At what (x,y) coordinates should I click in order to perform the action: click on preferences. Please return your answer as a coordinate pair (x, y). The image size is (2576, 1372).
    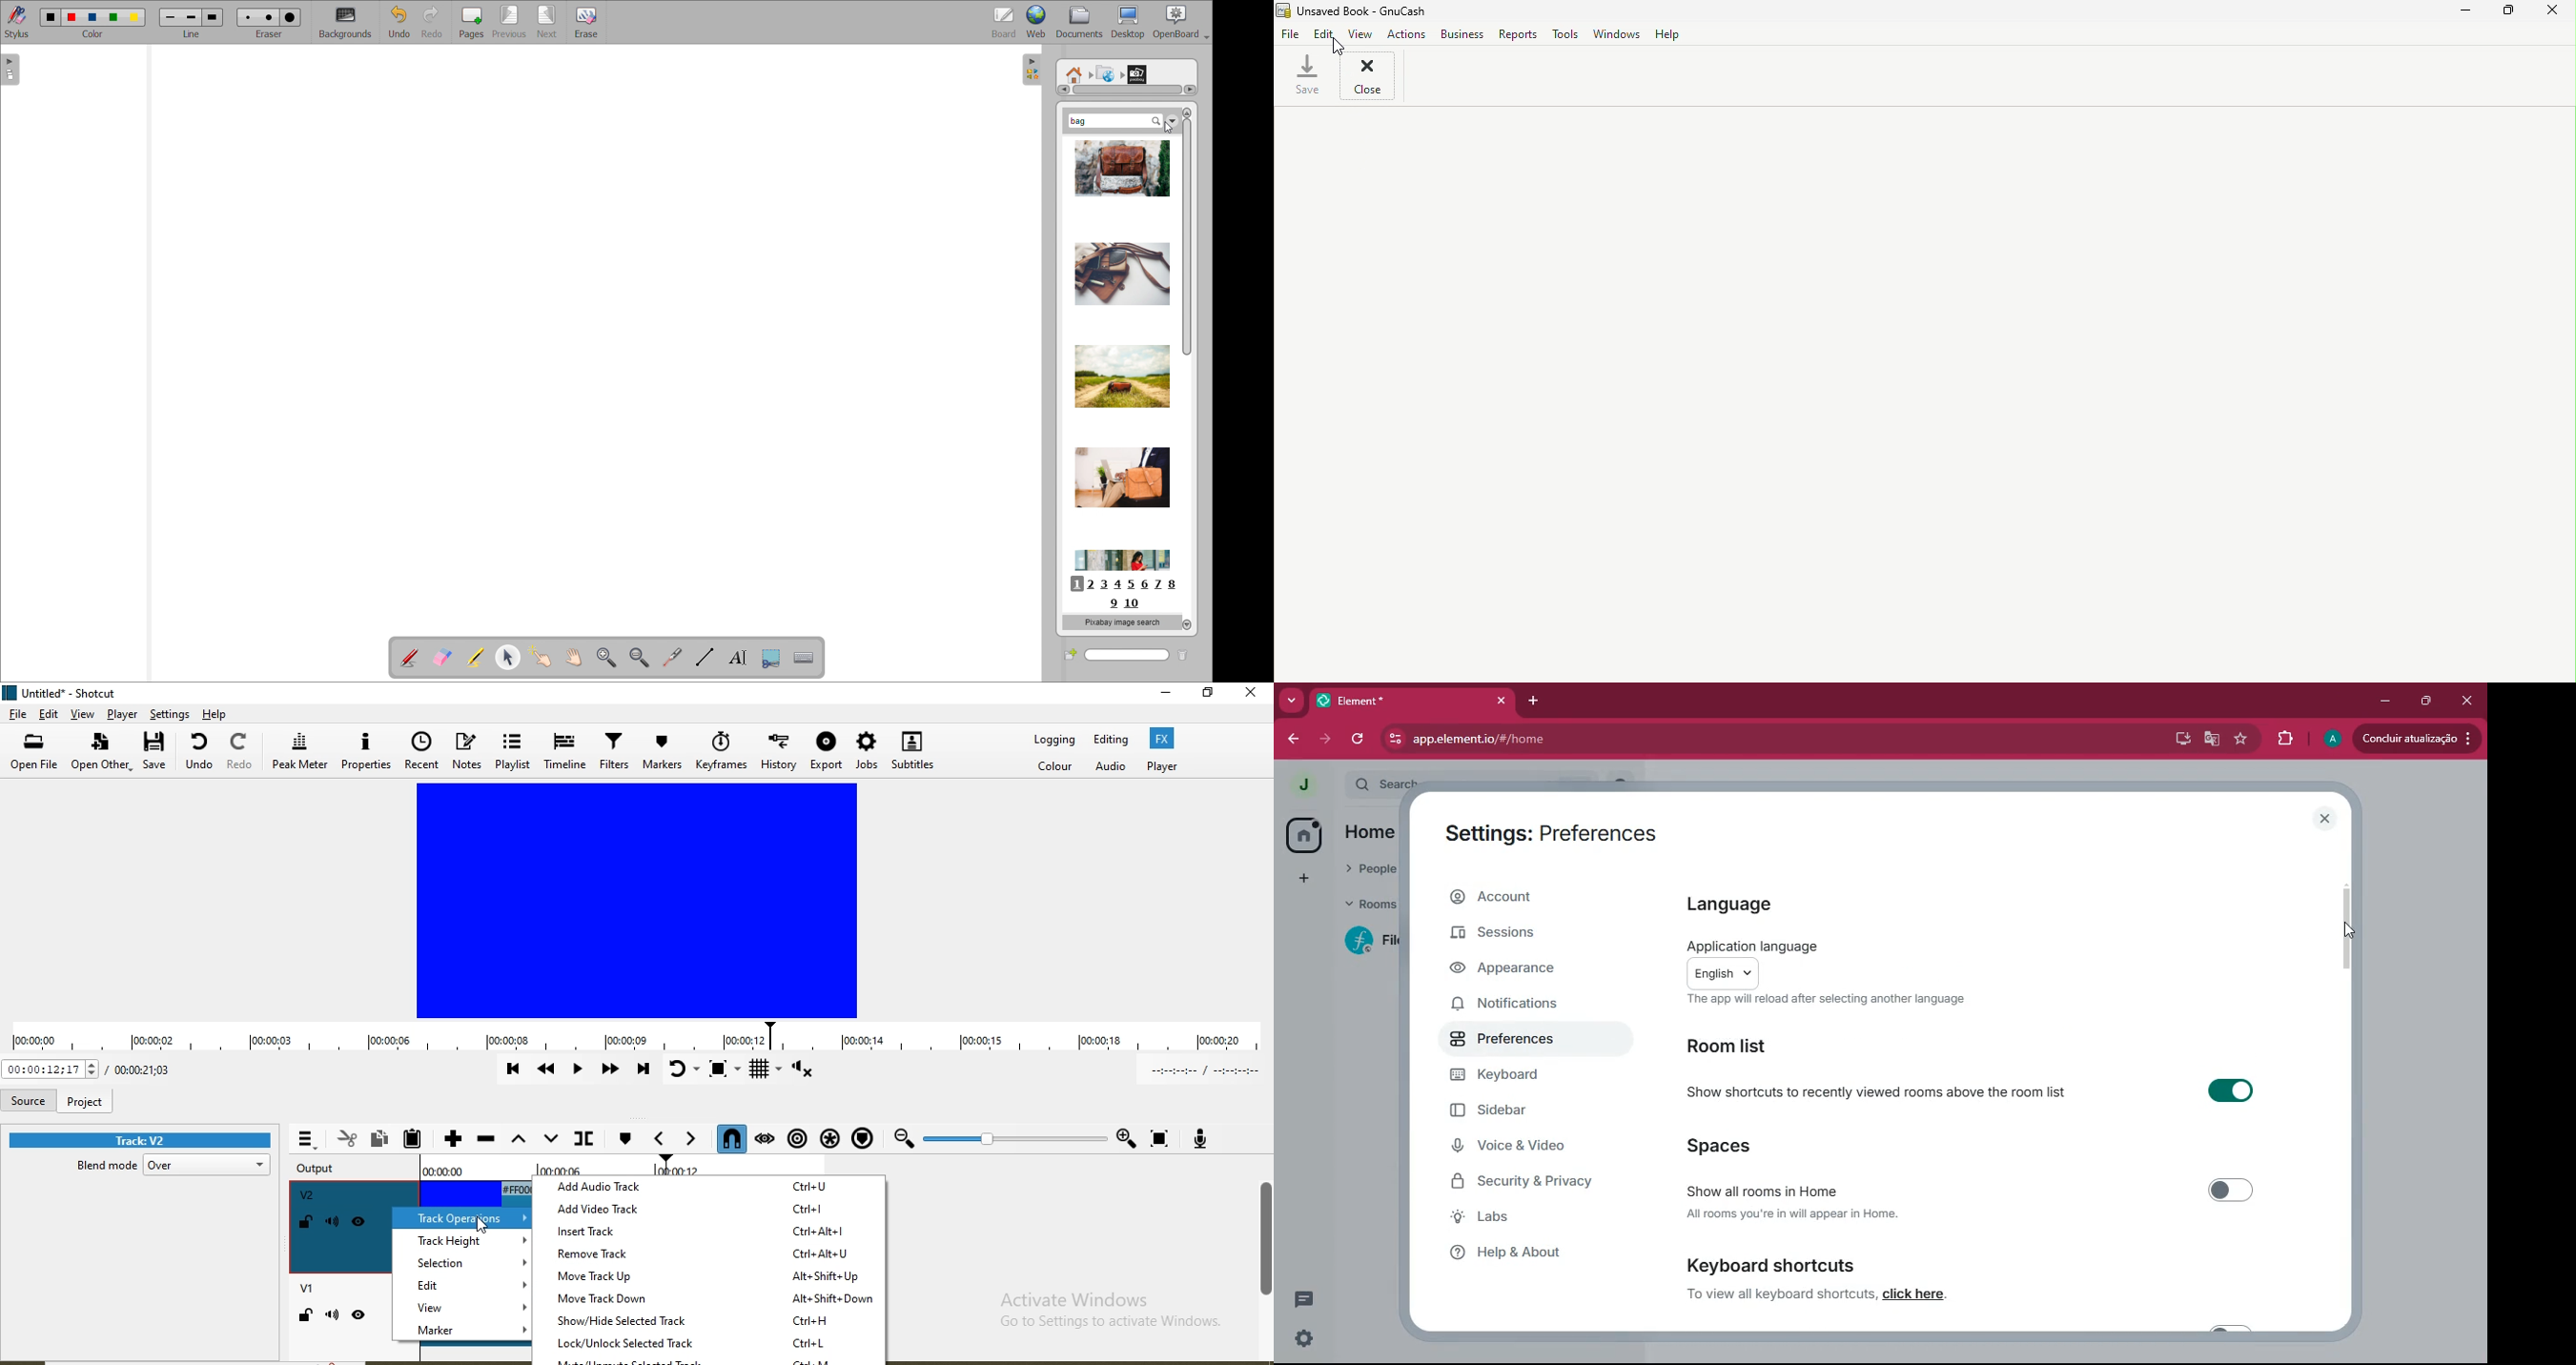
    Looking at the image, I should click on (1520, 1042).